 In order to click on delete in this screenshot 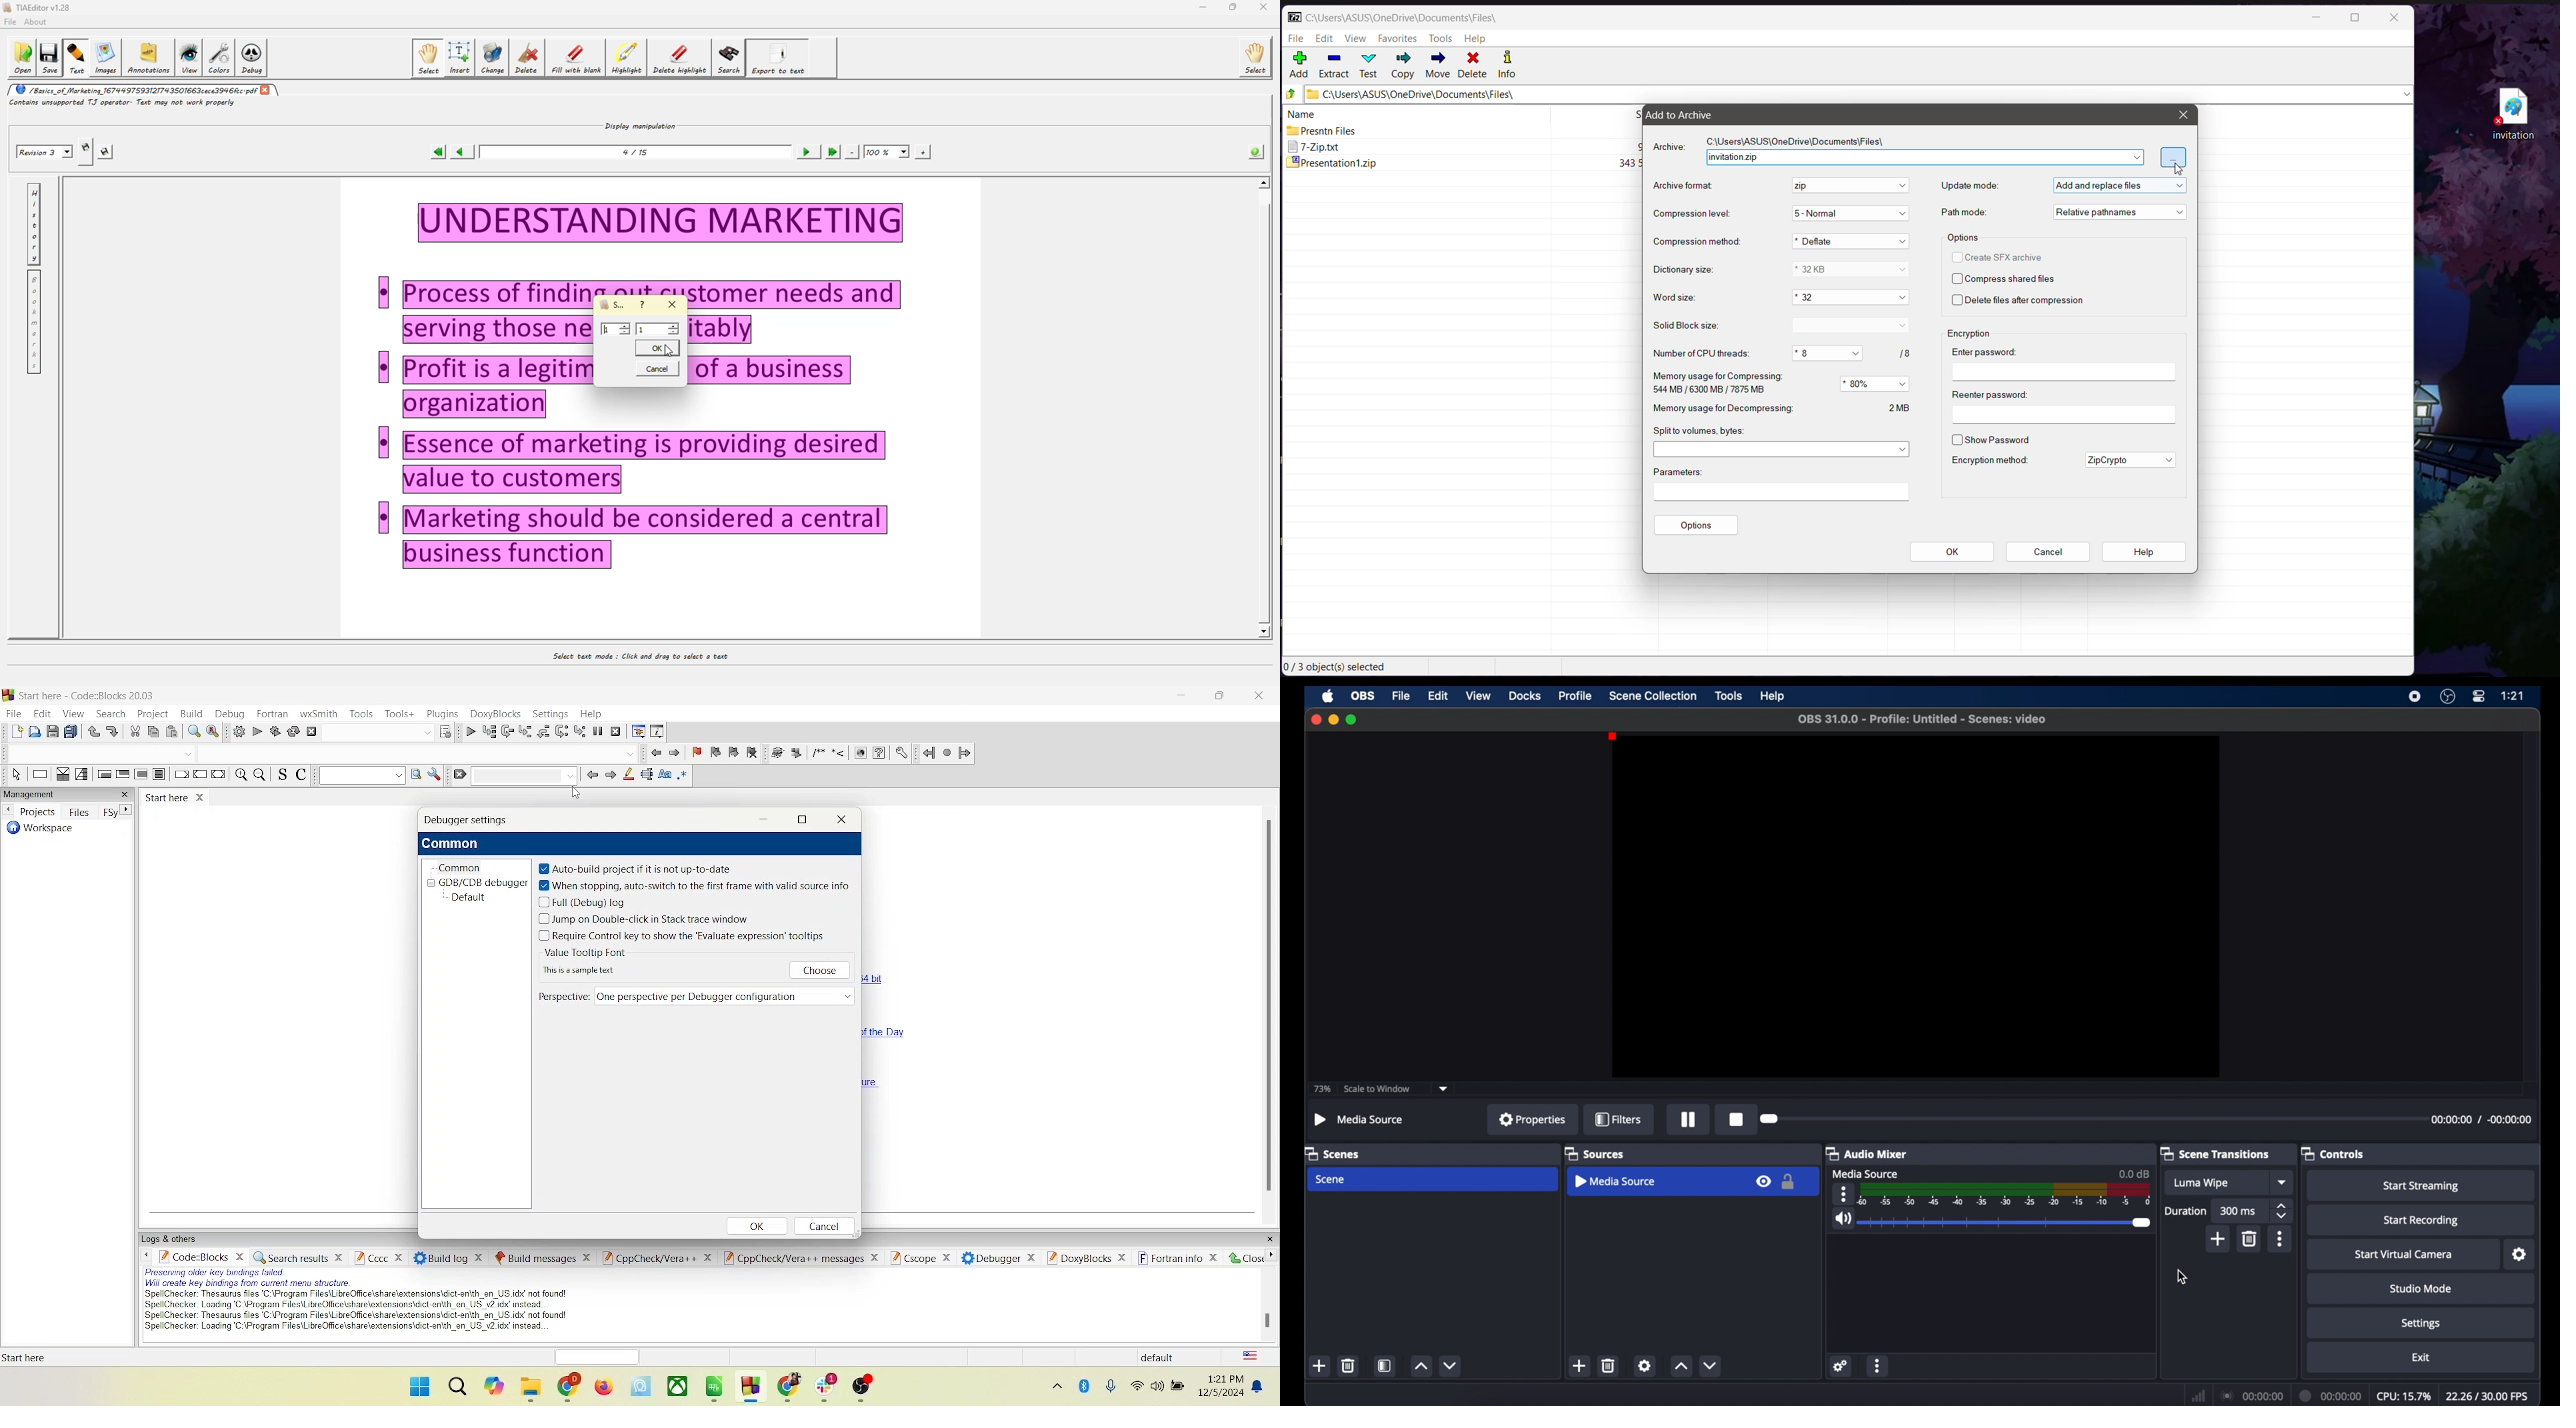, I will do `click(1347, 1365)`.